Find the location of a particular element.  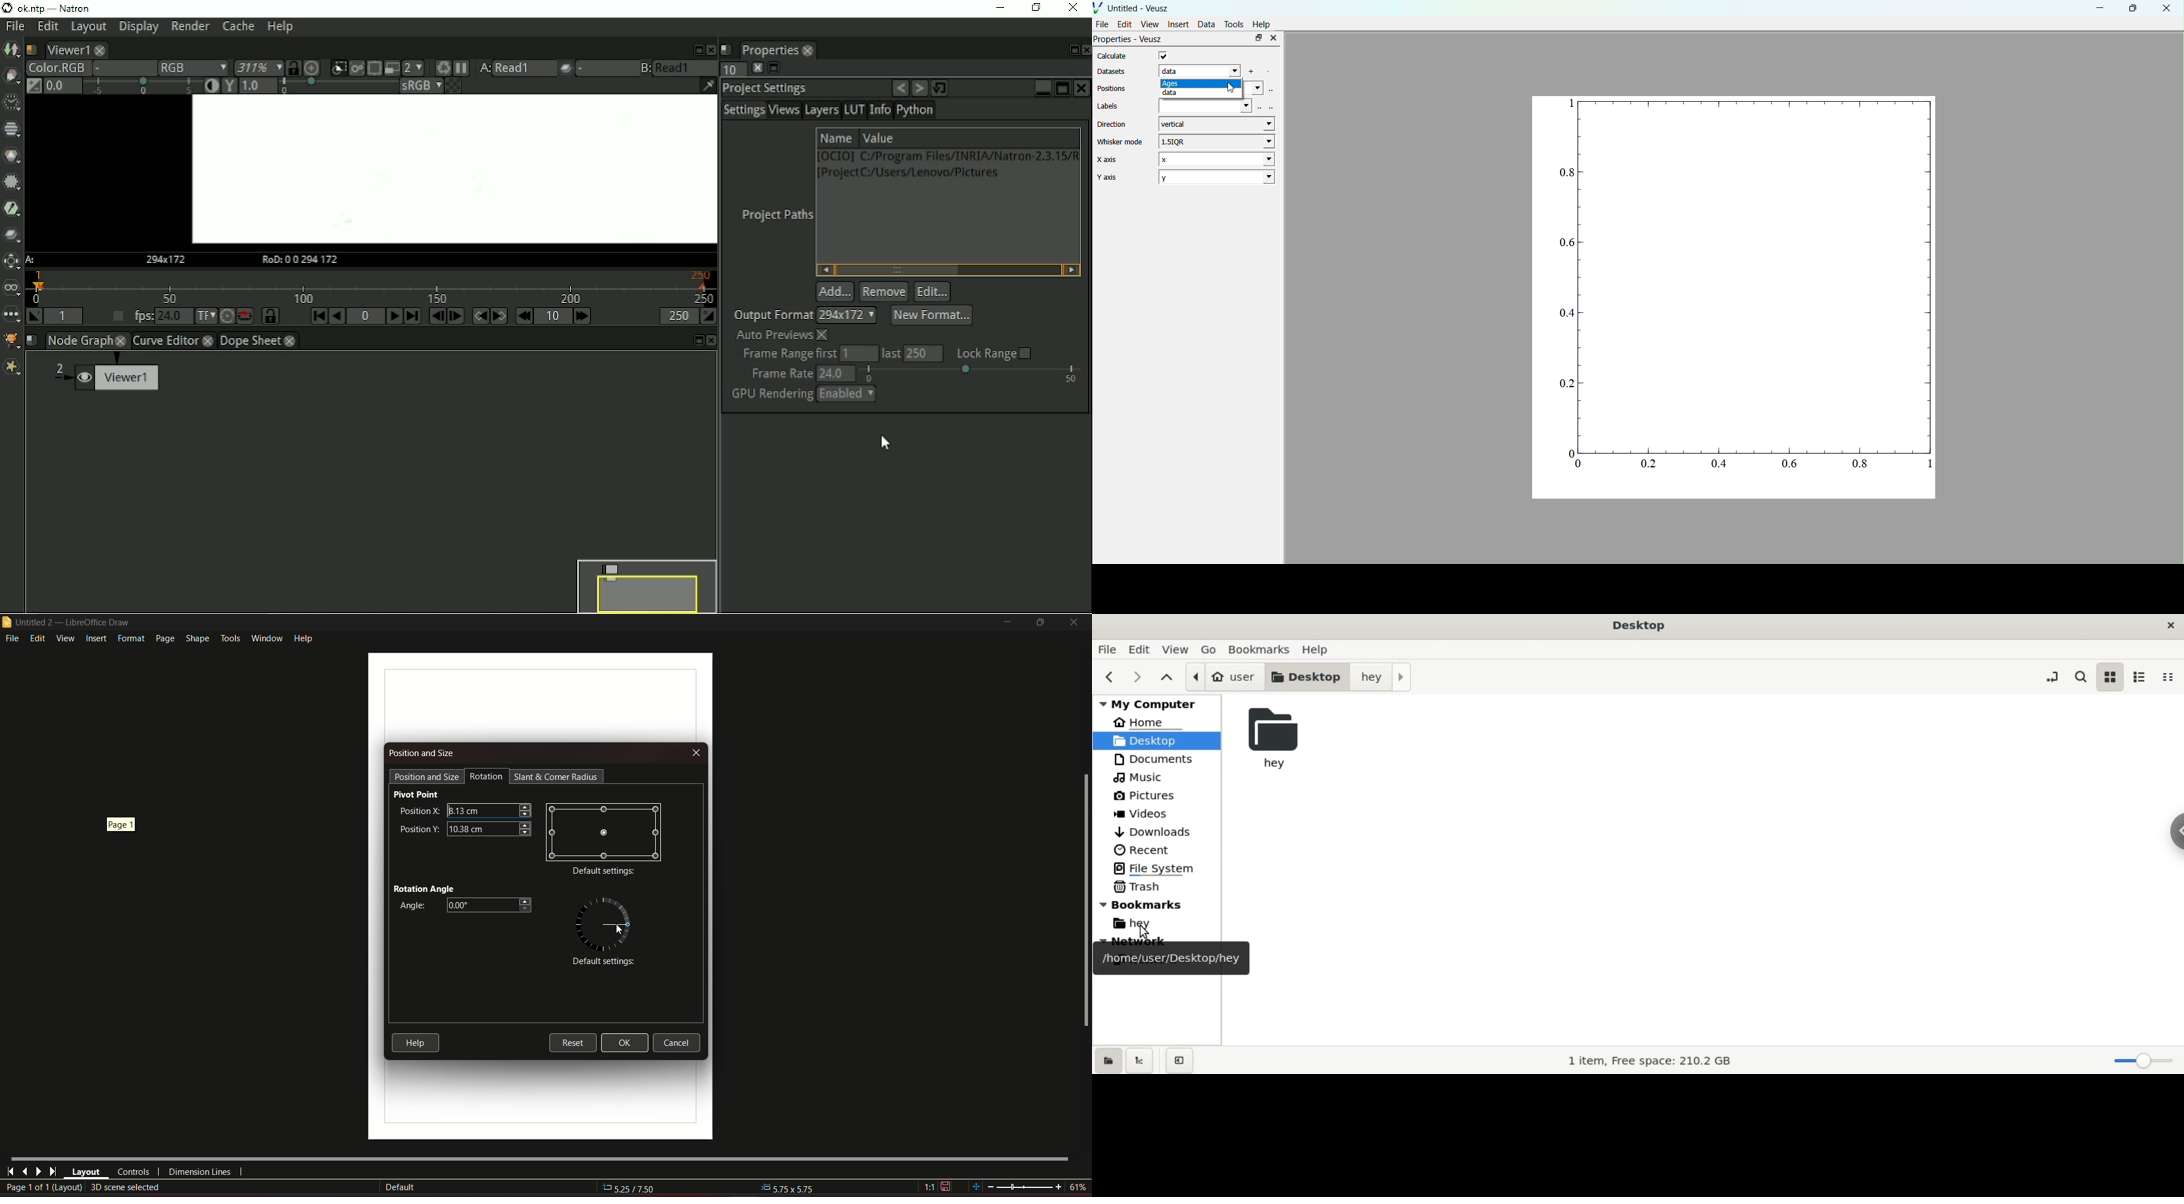

view is located at coordinates (65, 638).